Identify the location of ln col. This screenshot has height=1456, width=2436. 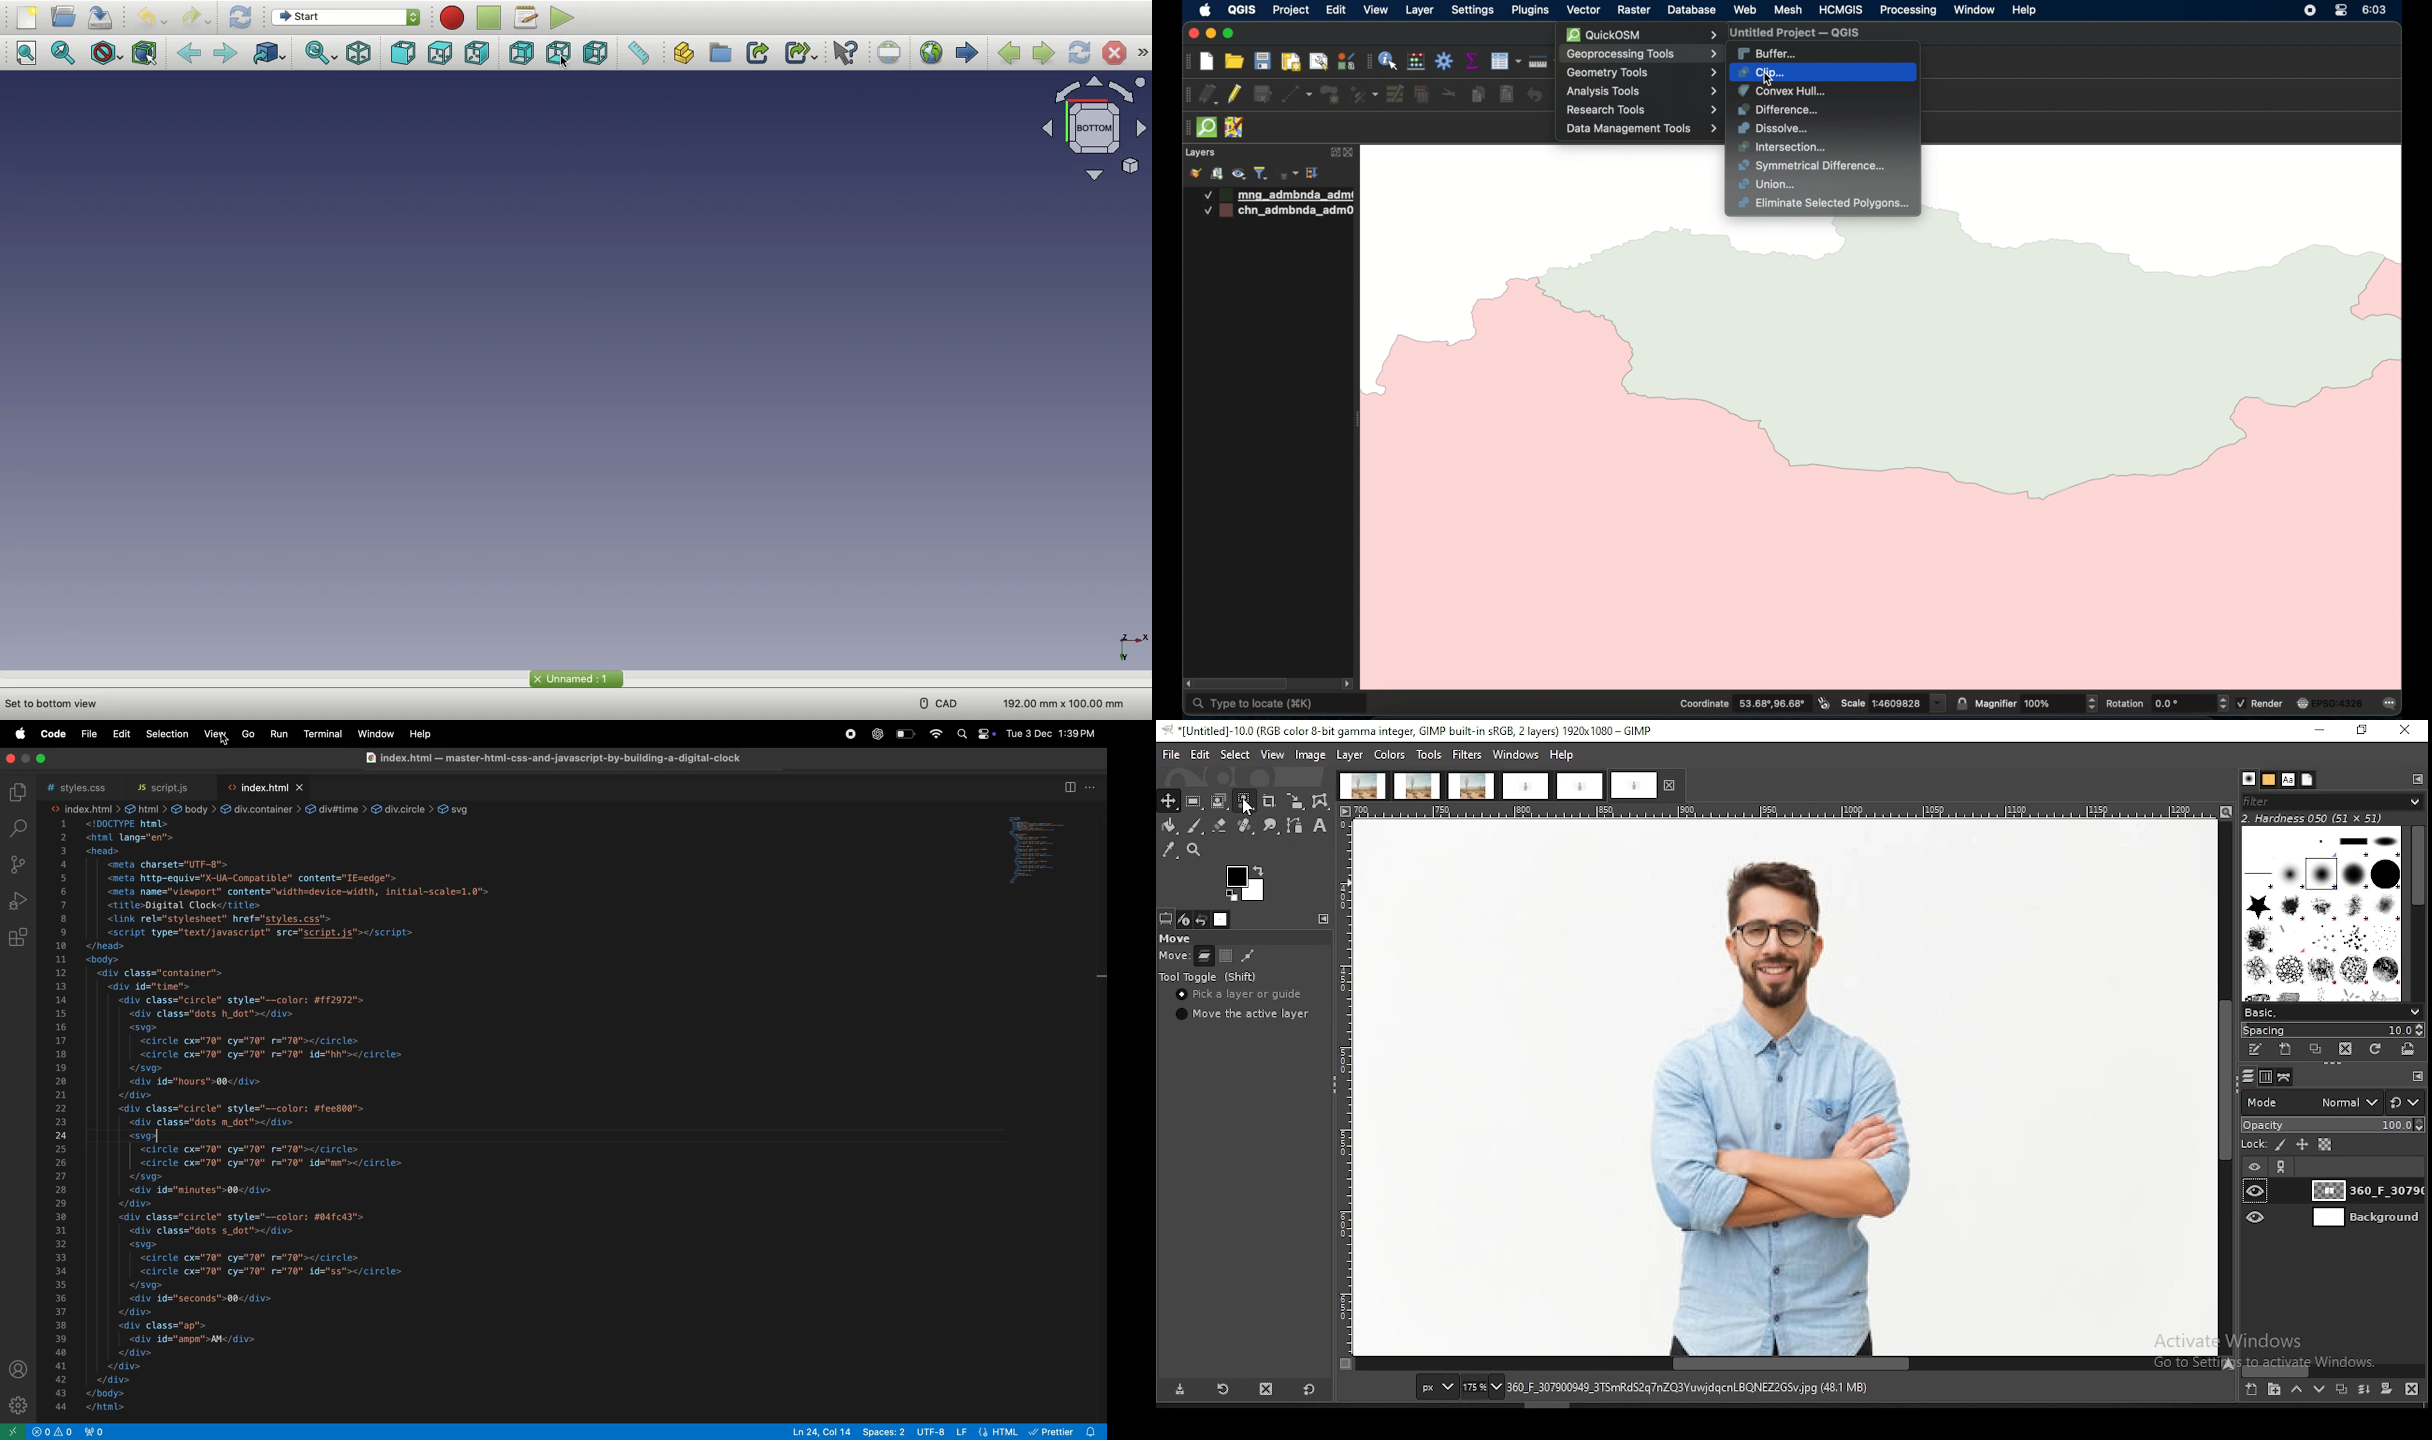
(815, 1432).